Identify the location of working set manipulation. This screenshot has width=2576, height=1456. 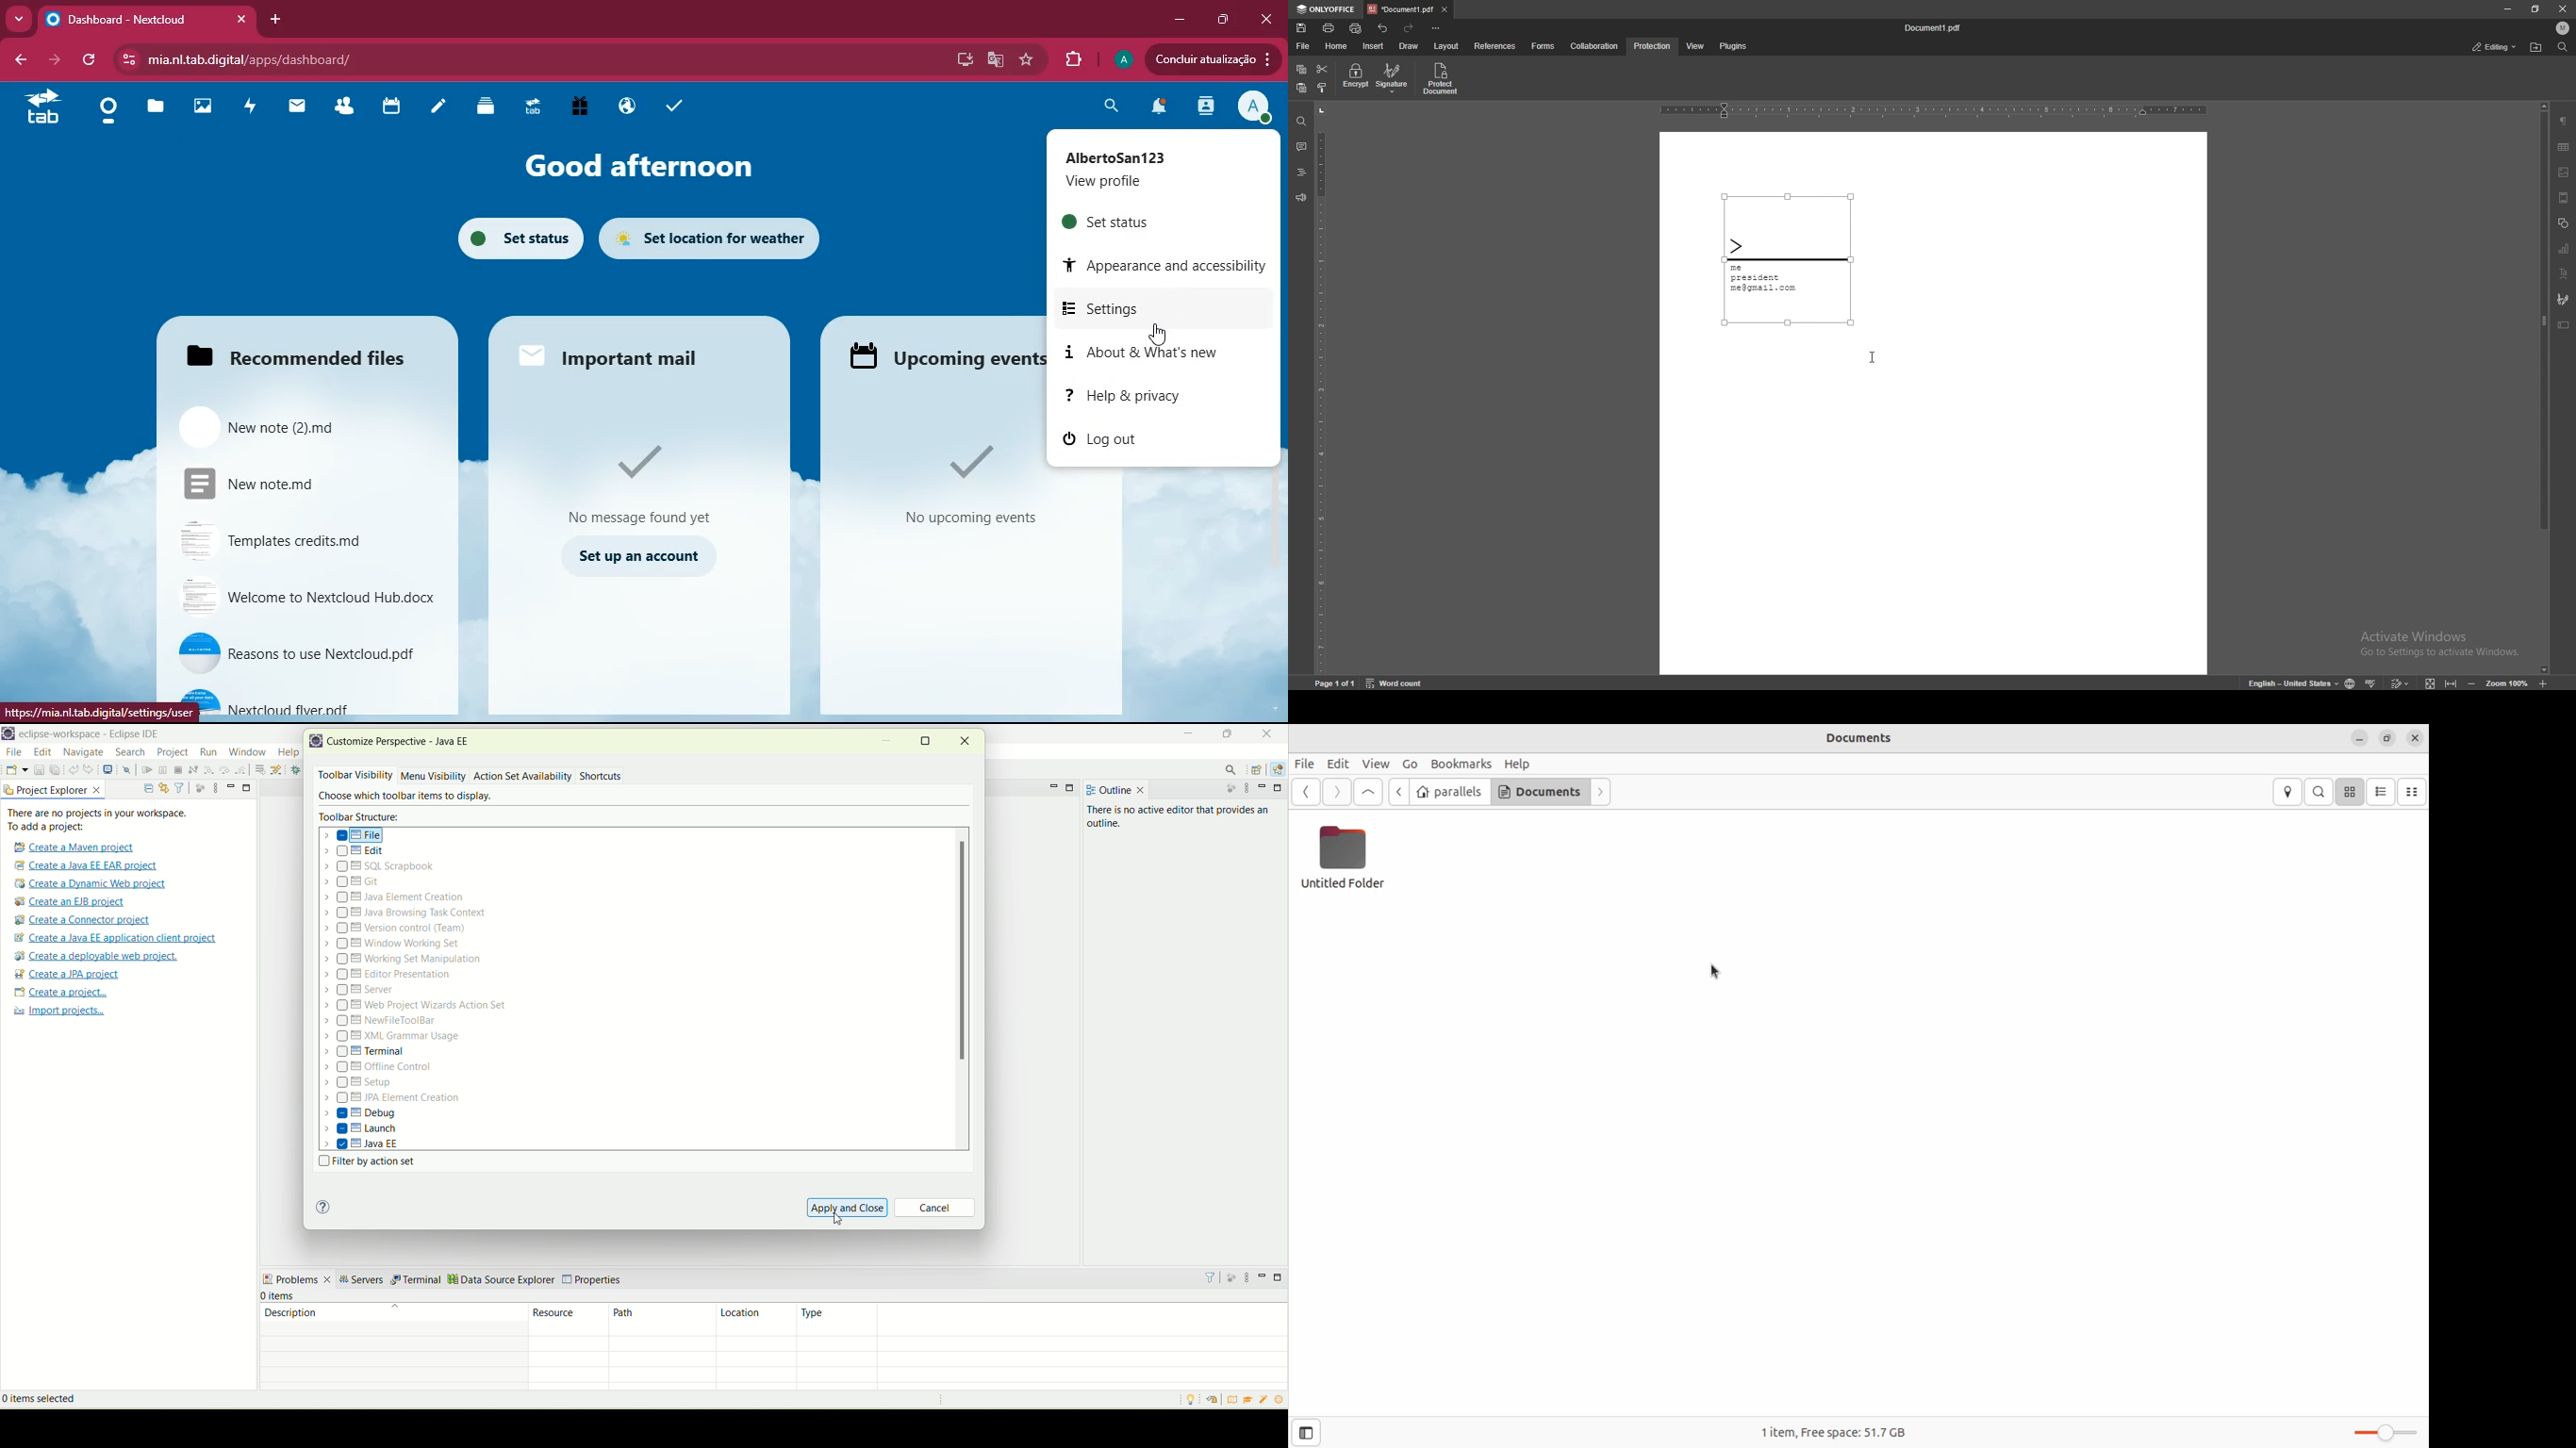
(405, 958).